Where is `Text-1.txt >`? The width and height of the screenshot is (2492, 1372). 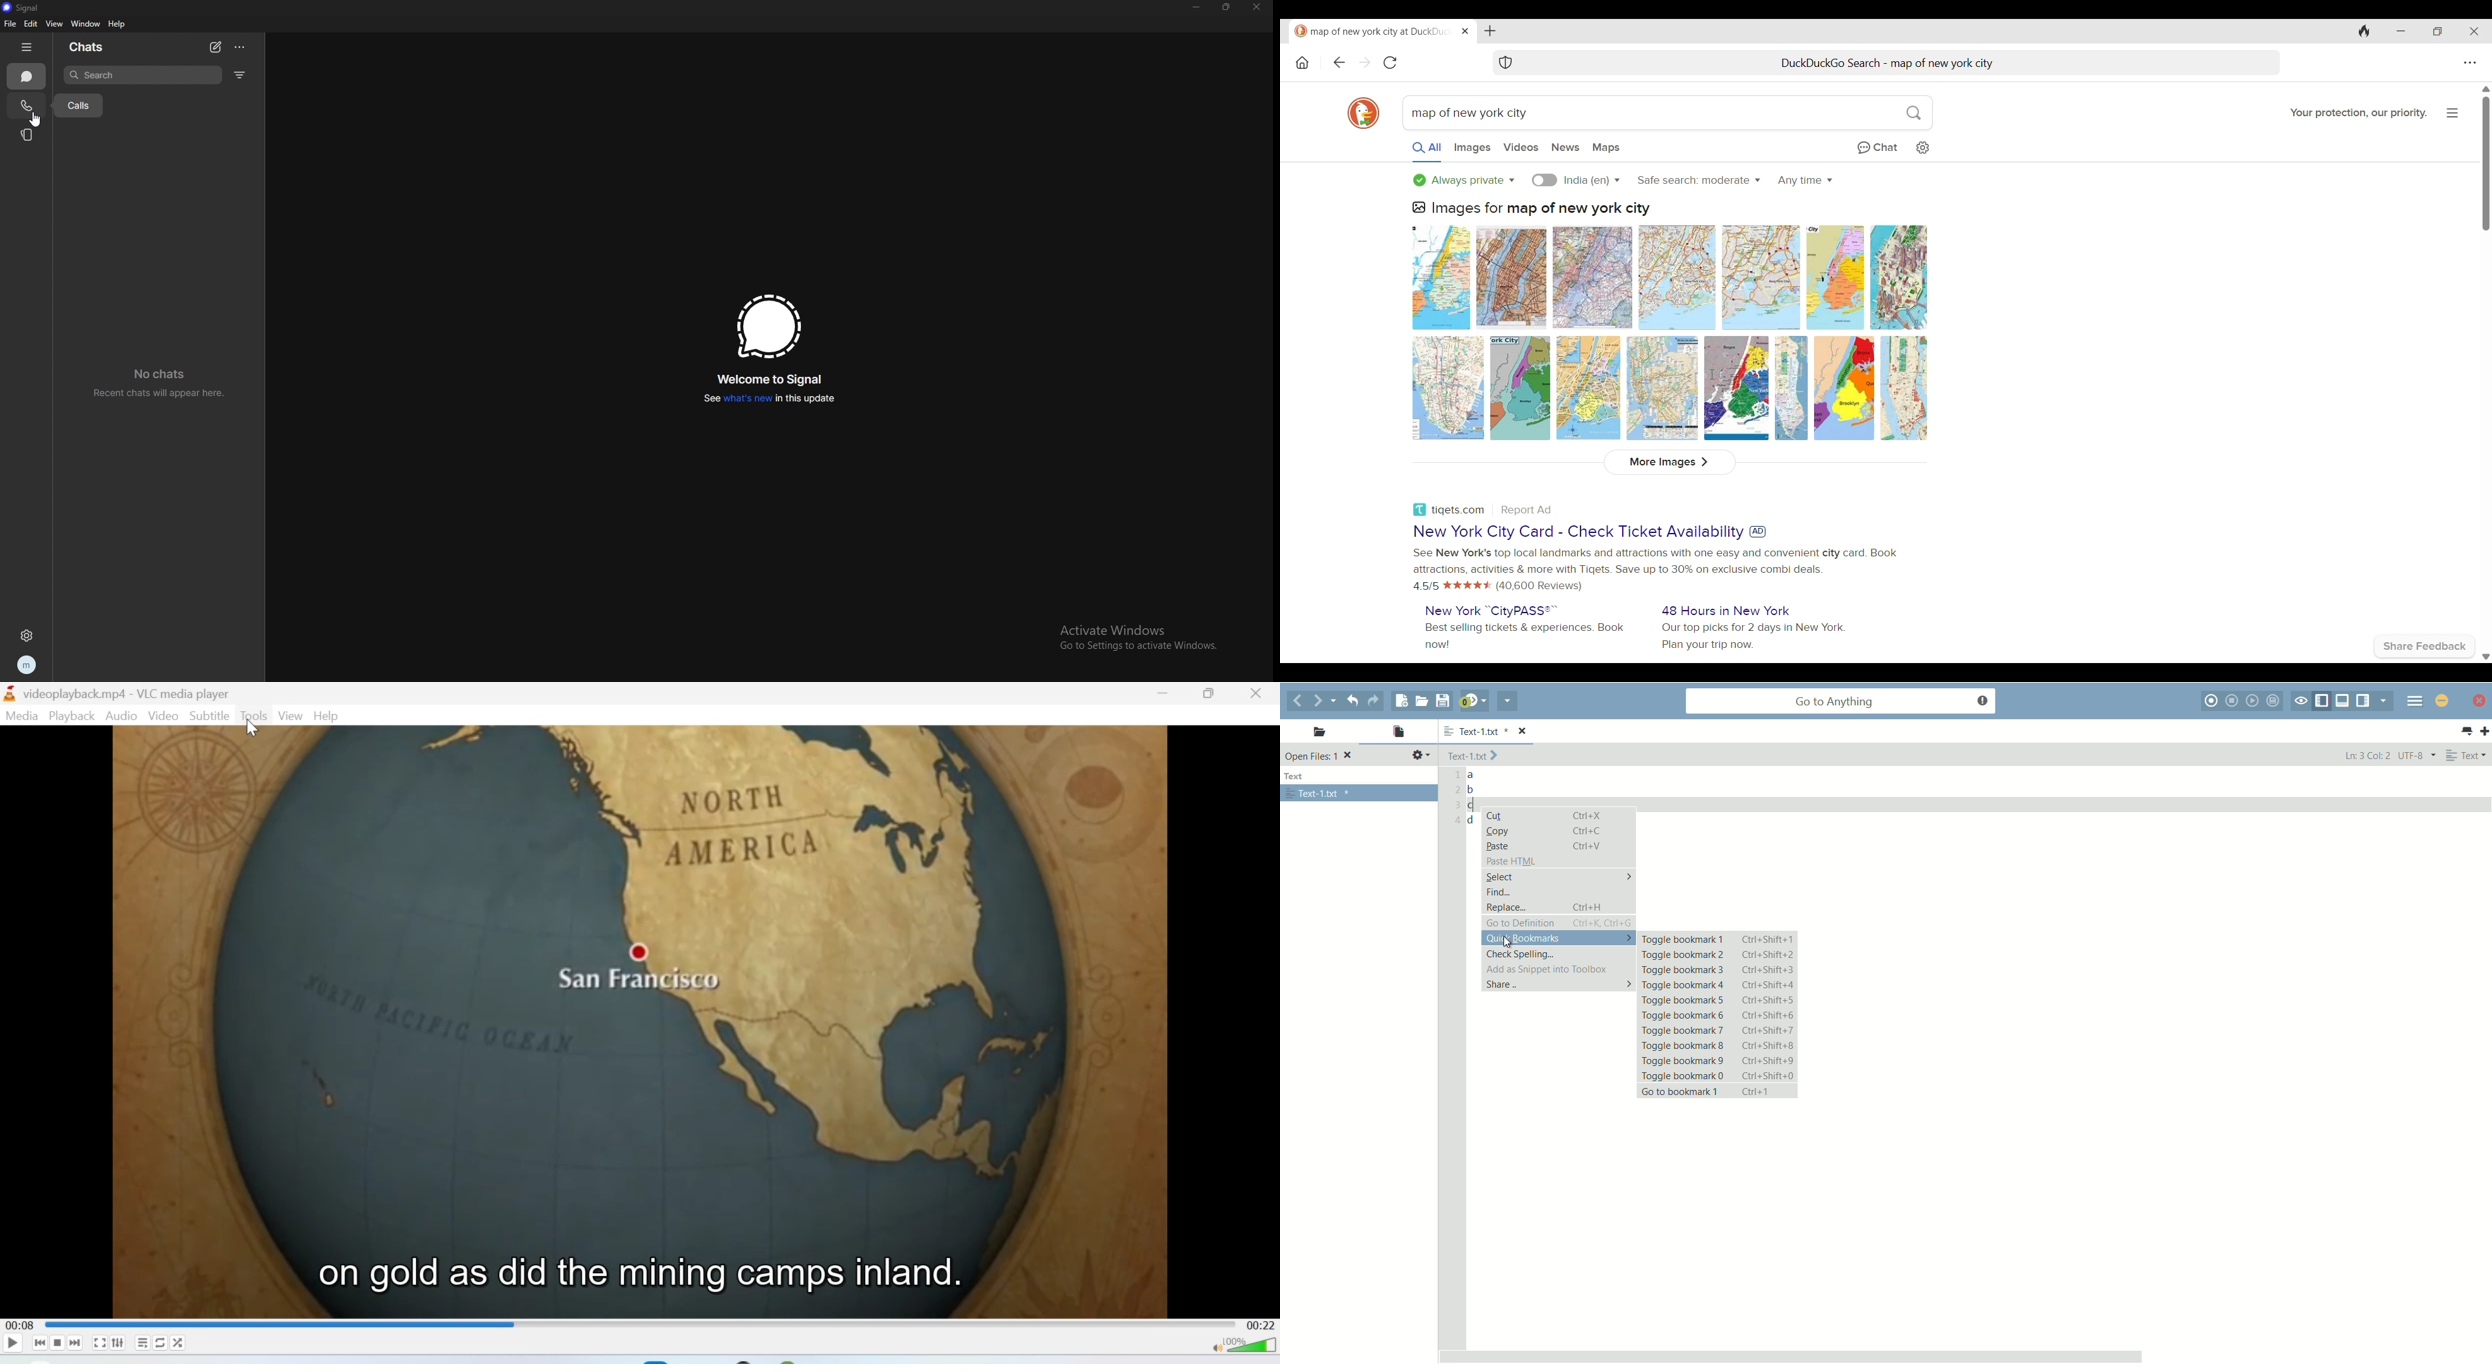
Text-1.txt > is located at coordinates (1474, 756).